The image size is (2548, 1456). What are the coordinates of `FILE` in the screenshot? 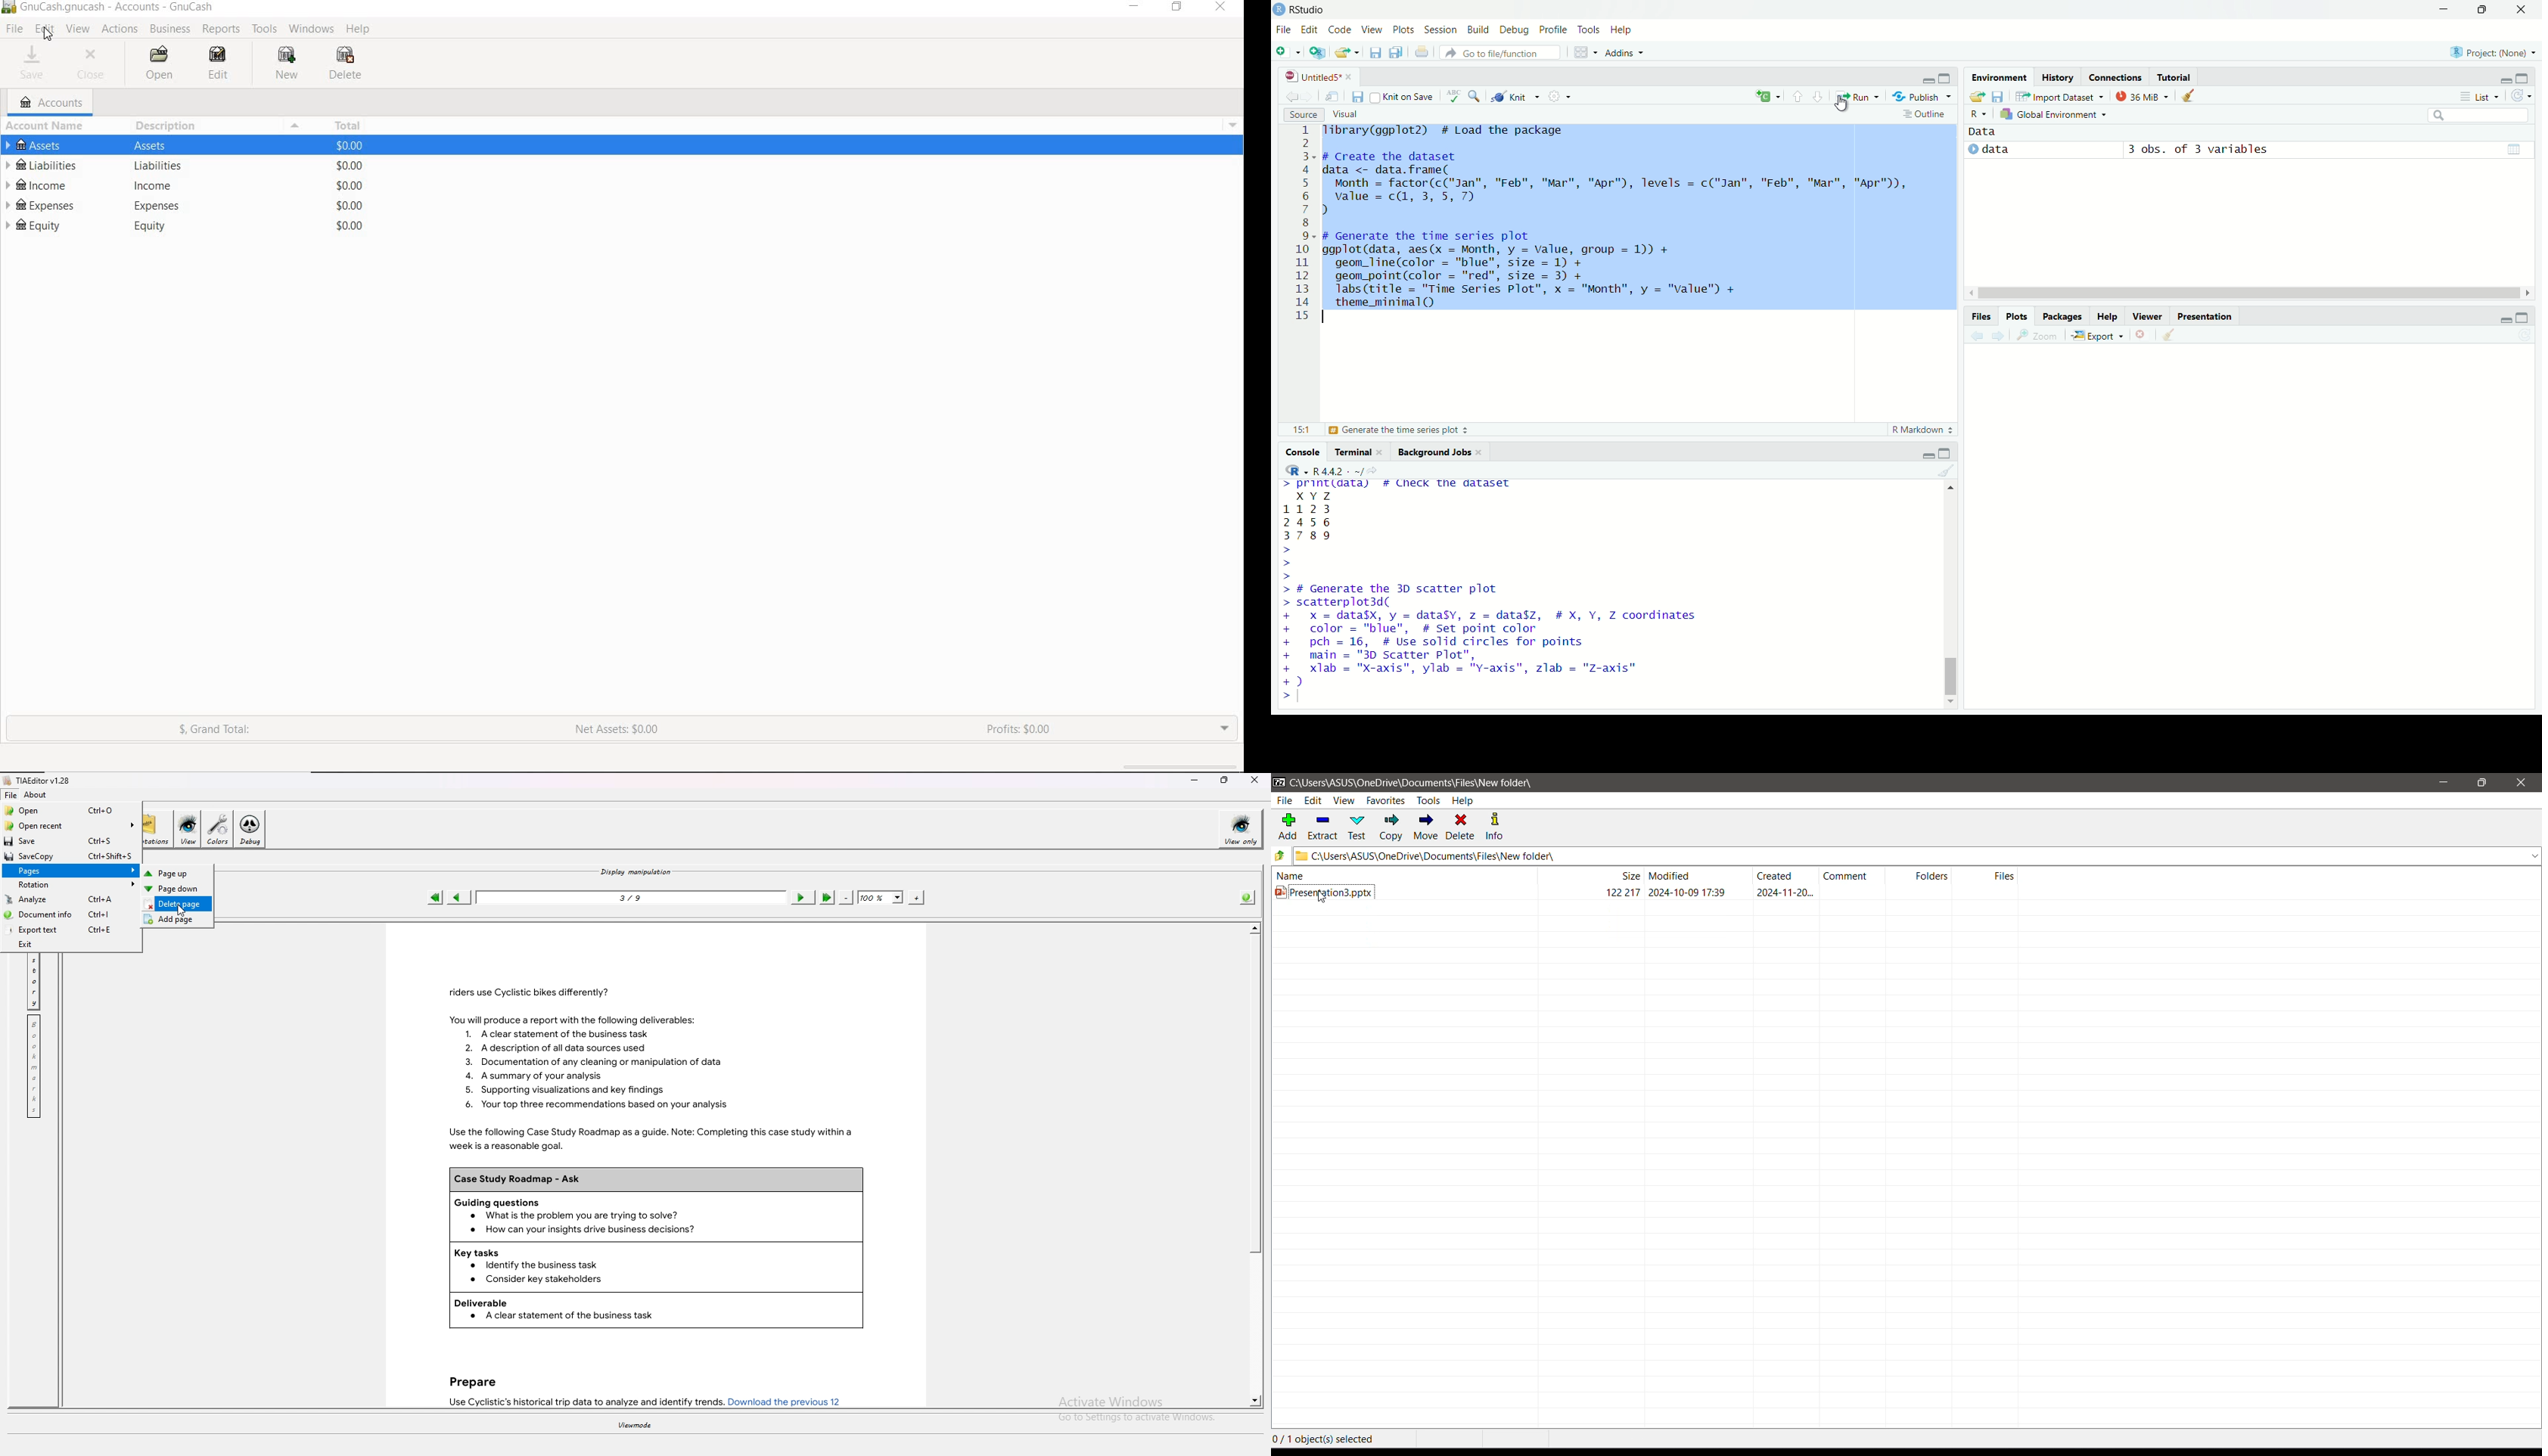 It's located at (13, 29).